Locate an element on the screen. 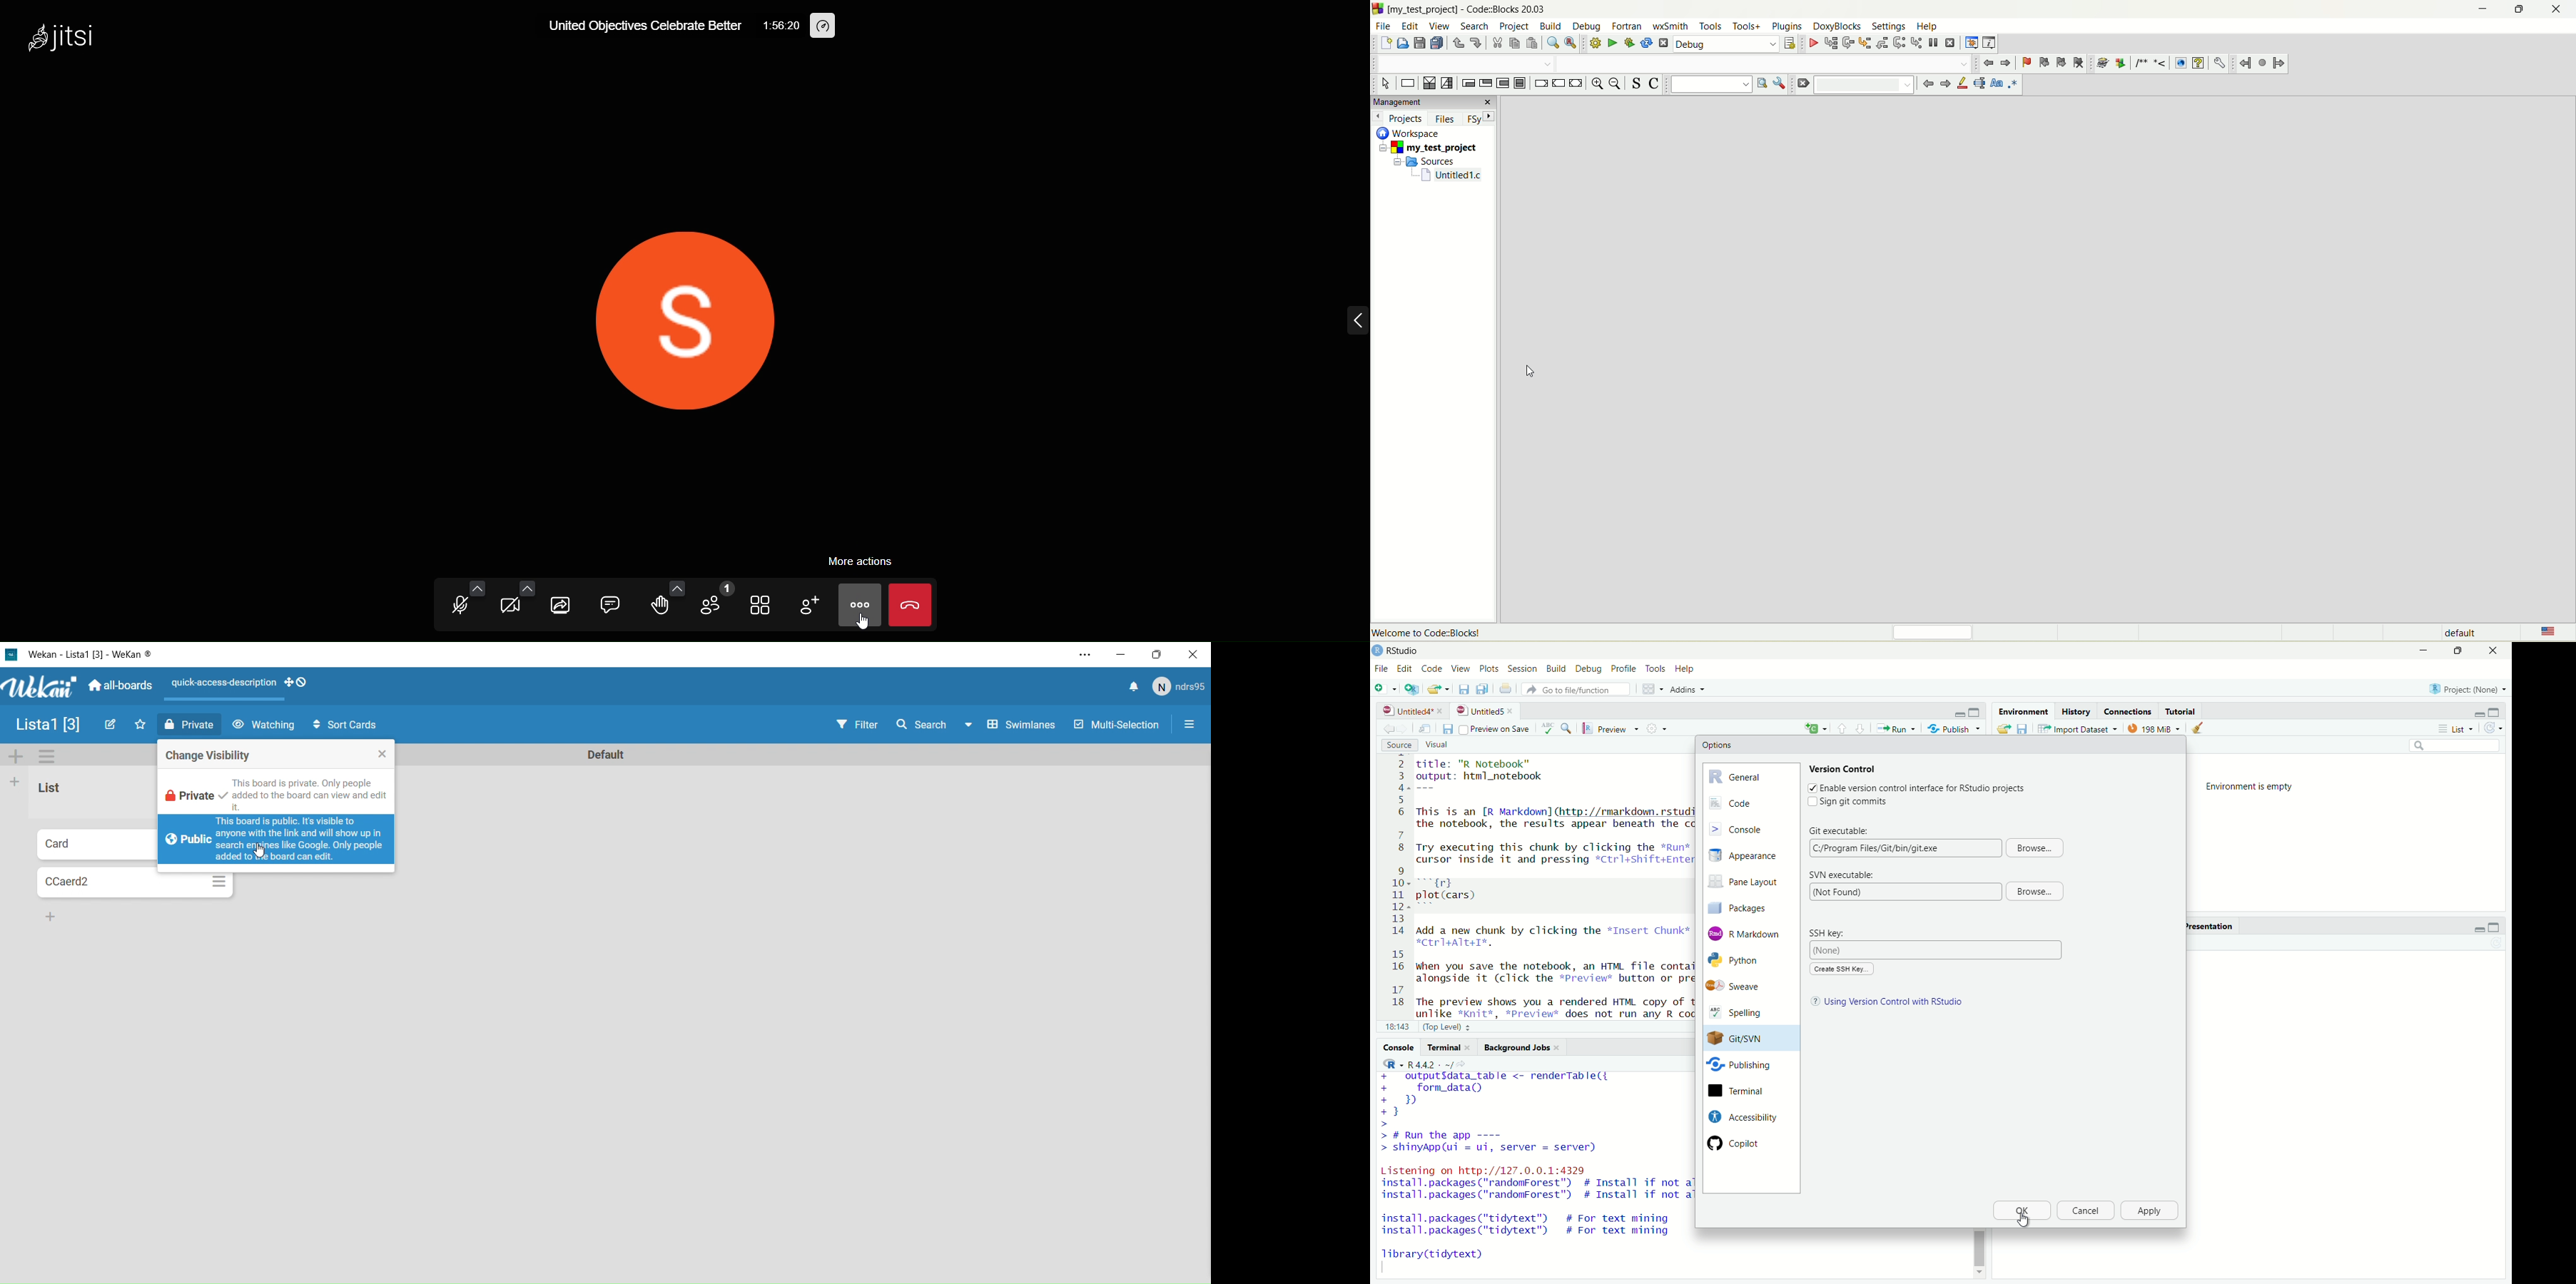 The height and width of the screenshot is (1288, 2576). scrollbar down is located at coordinates (1978, 1275).